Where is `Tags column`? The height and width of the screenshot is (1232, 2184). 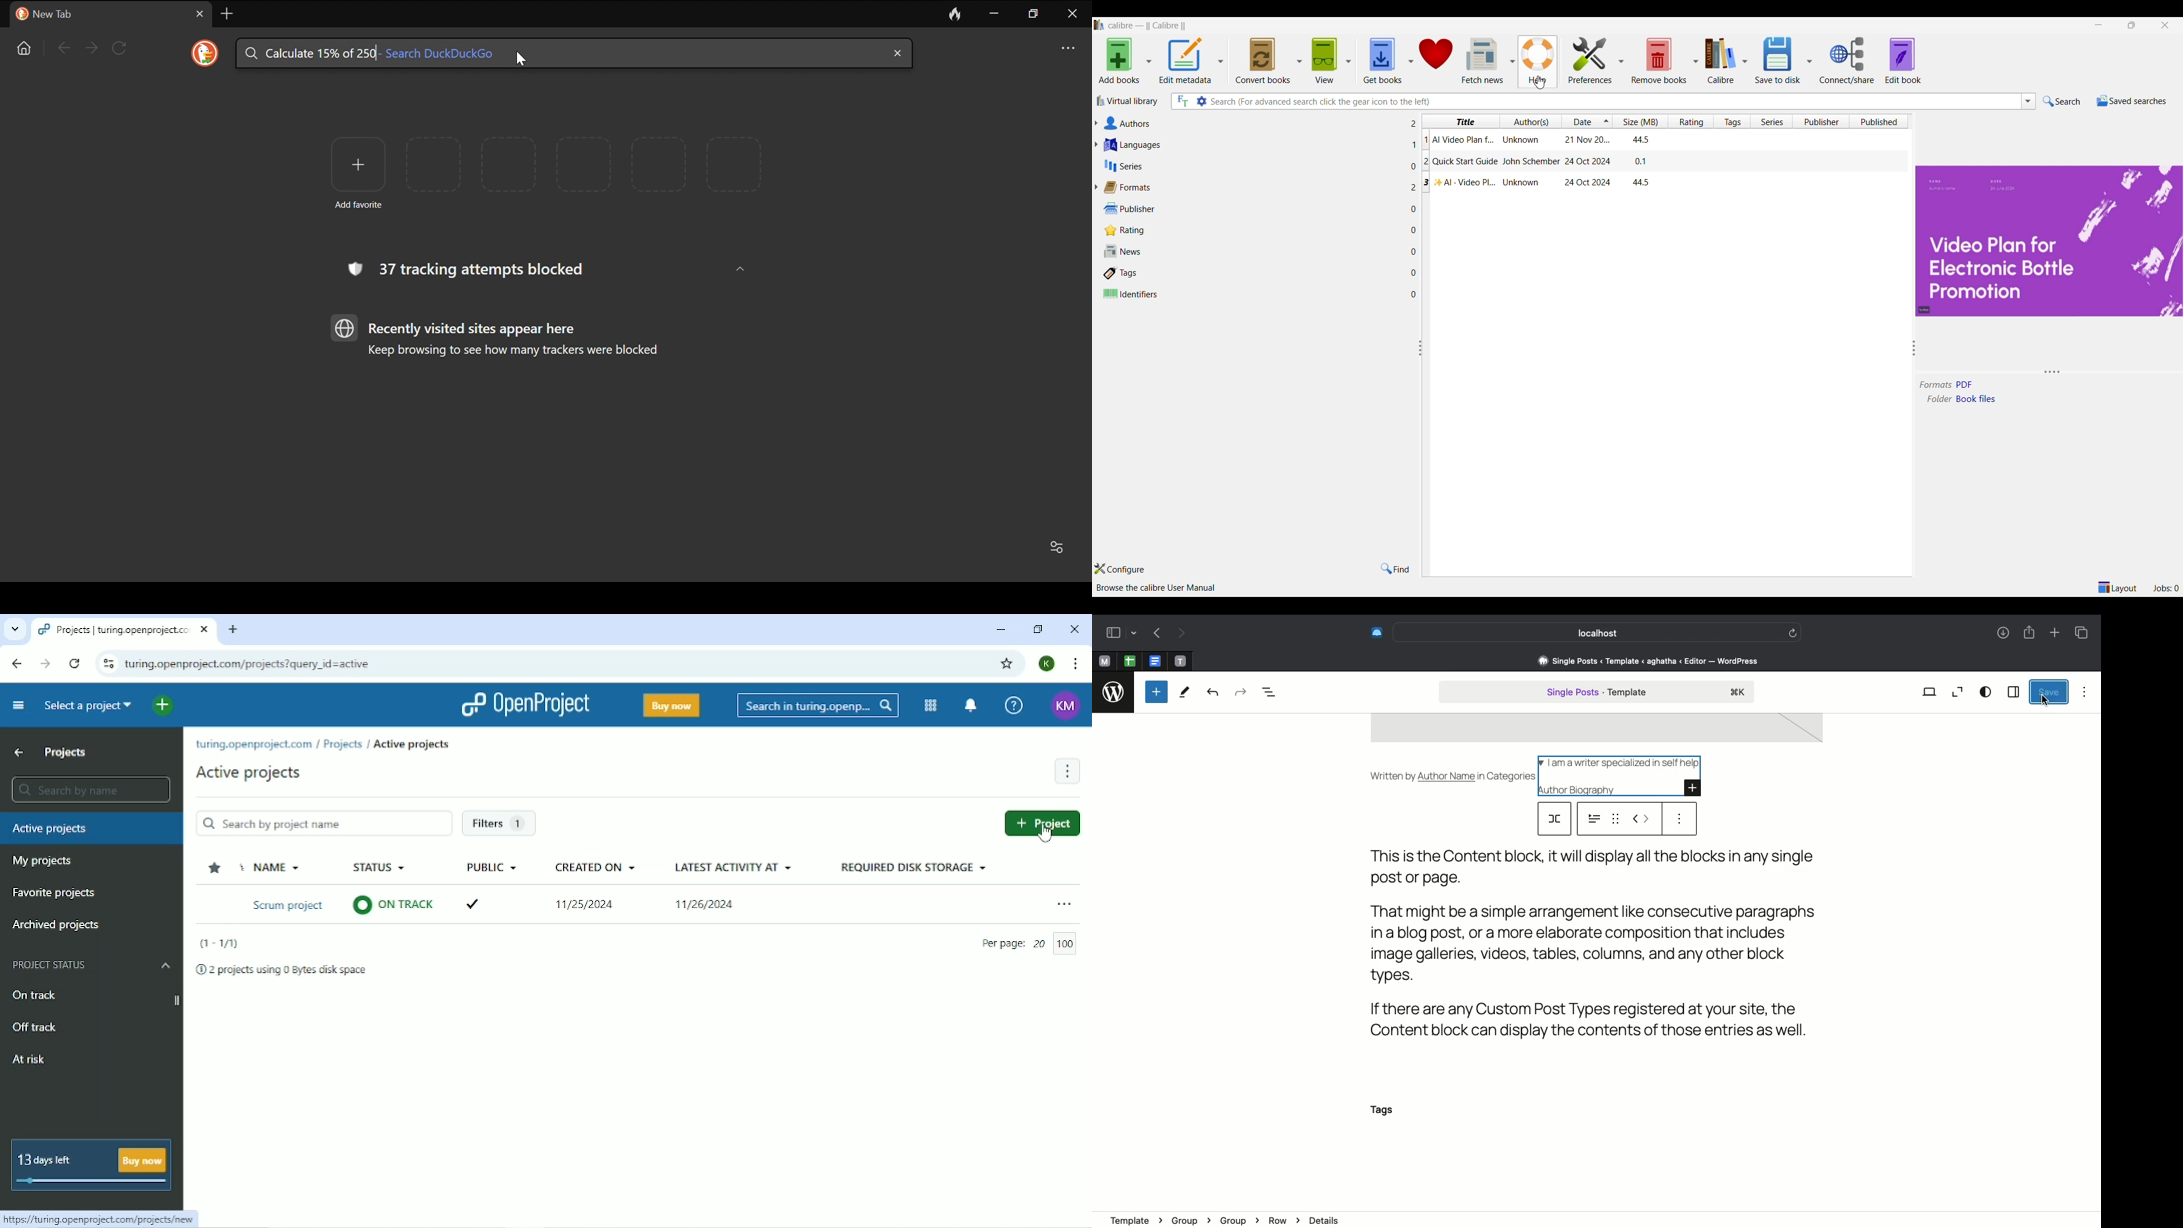
Tags column is located at coordinates (1733, 122).